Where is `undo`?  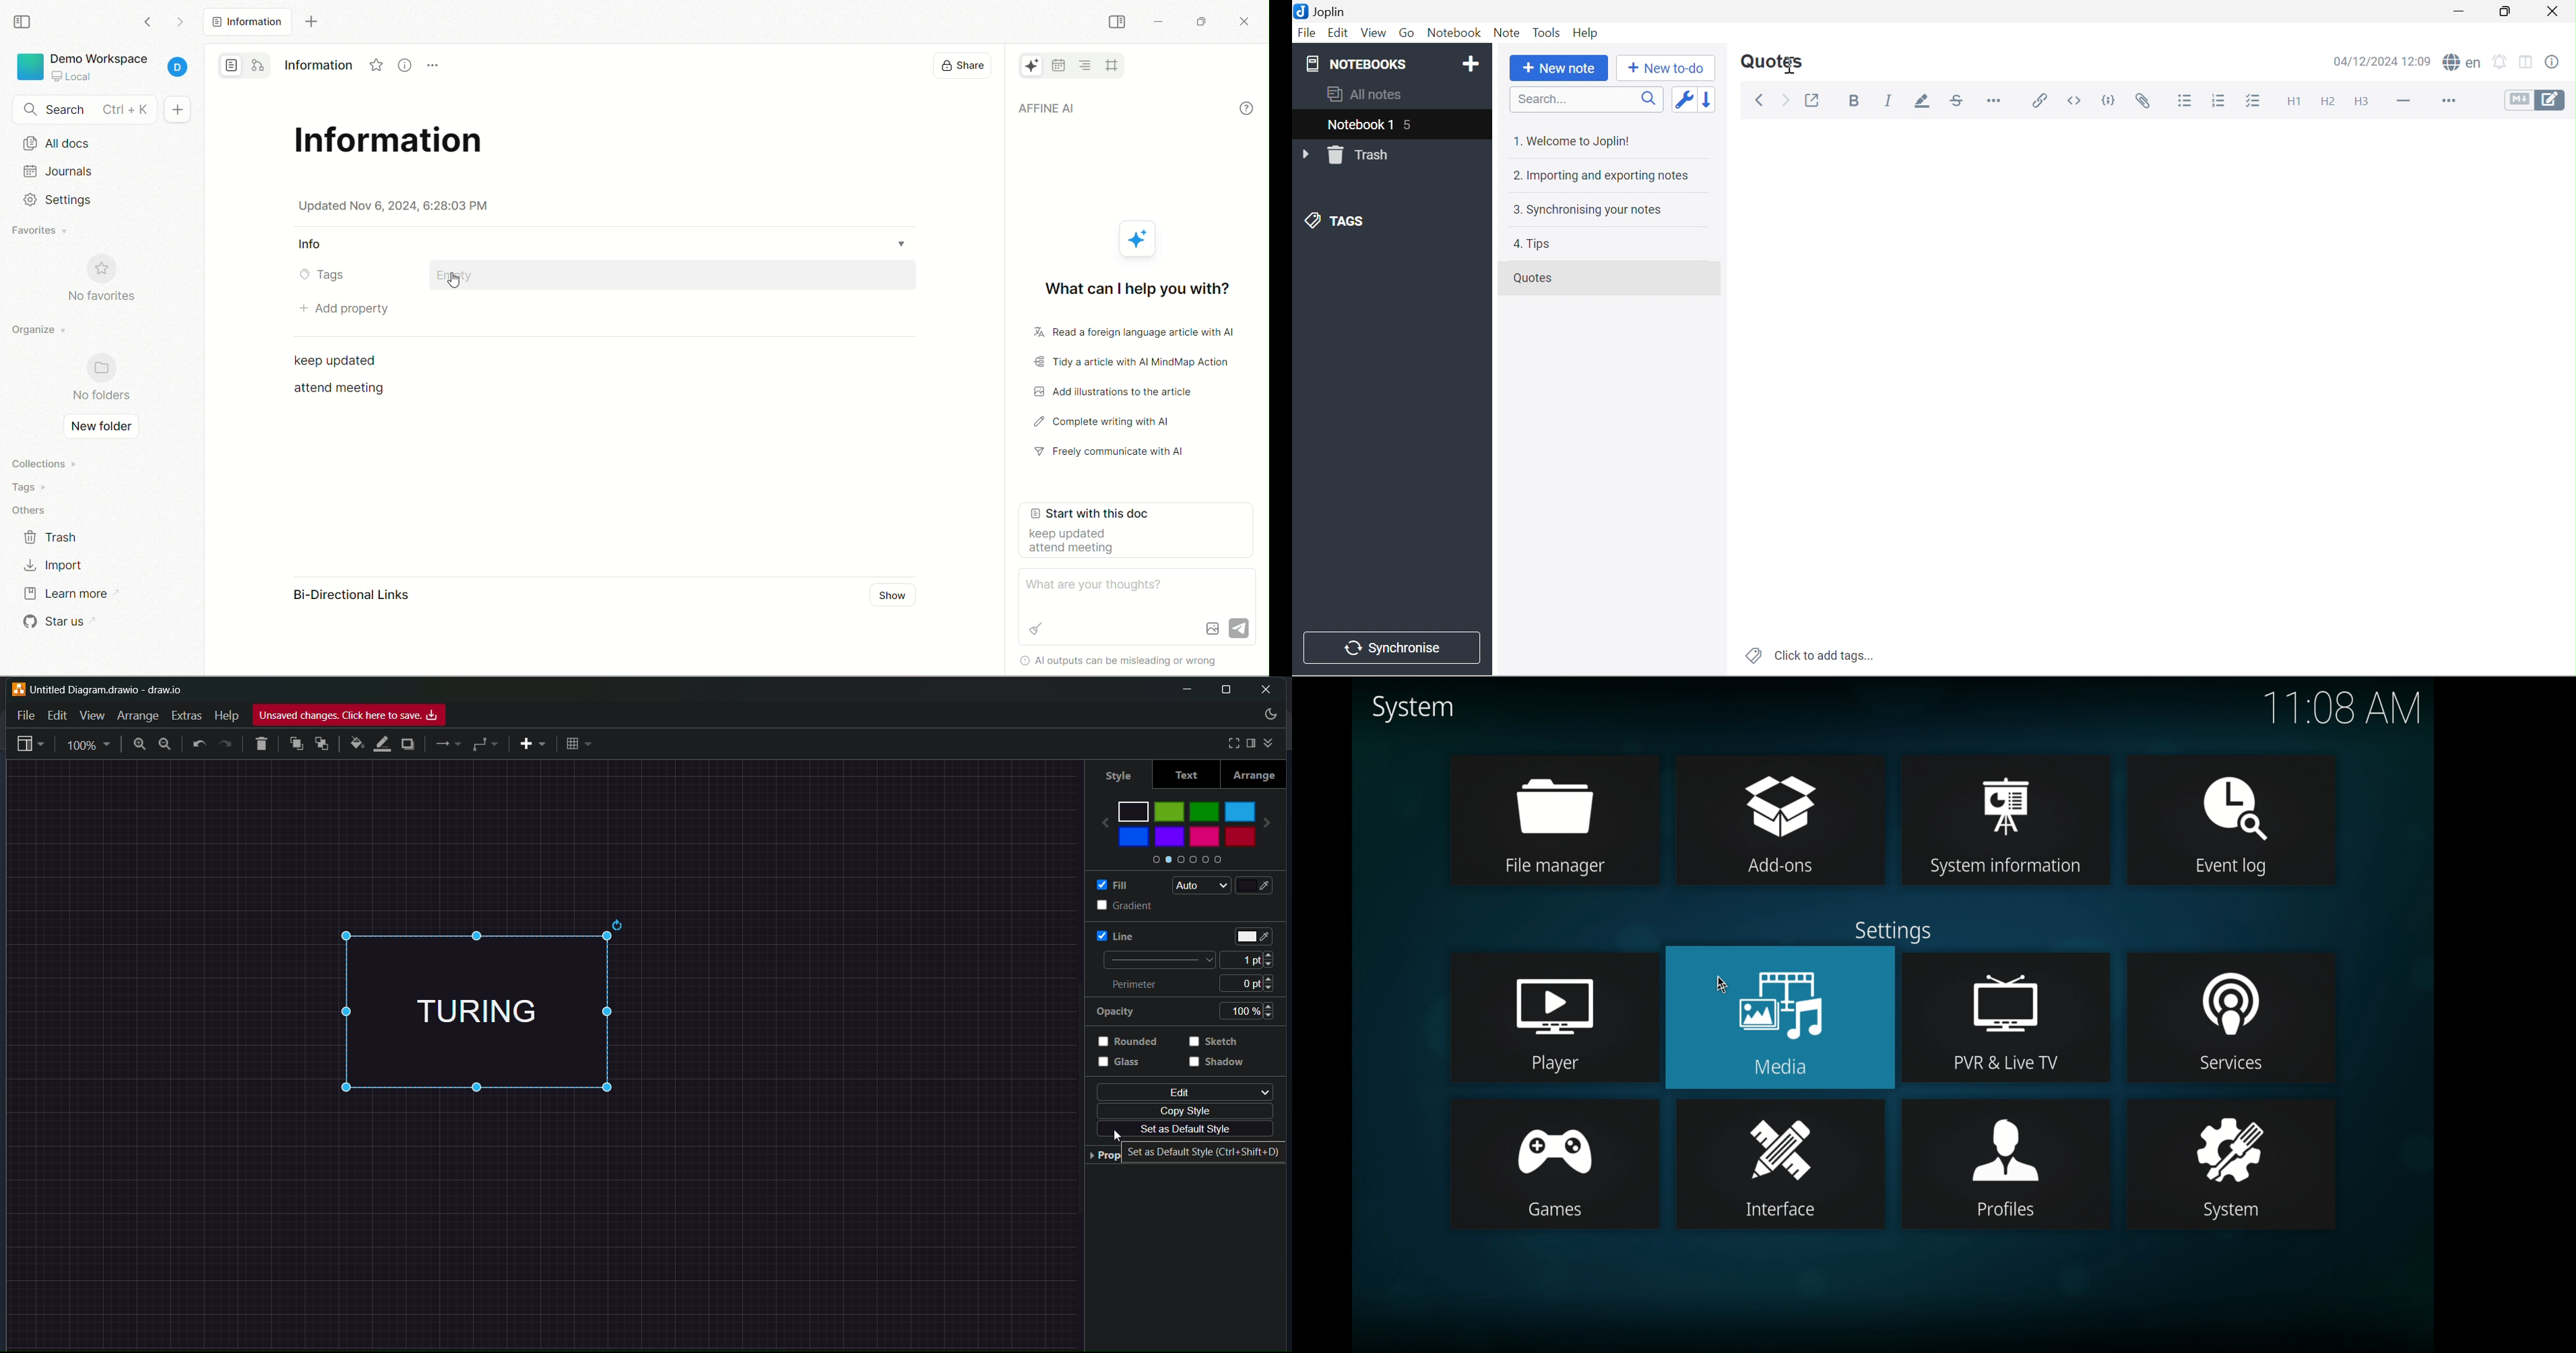 undo is located at coordinates (201, 744).